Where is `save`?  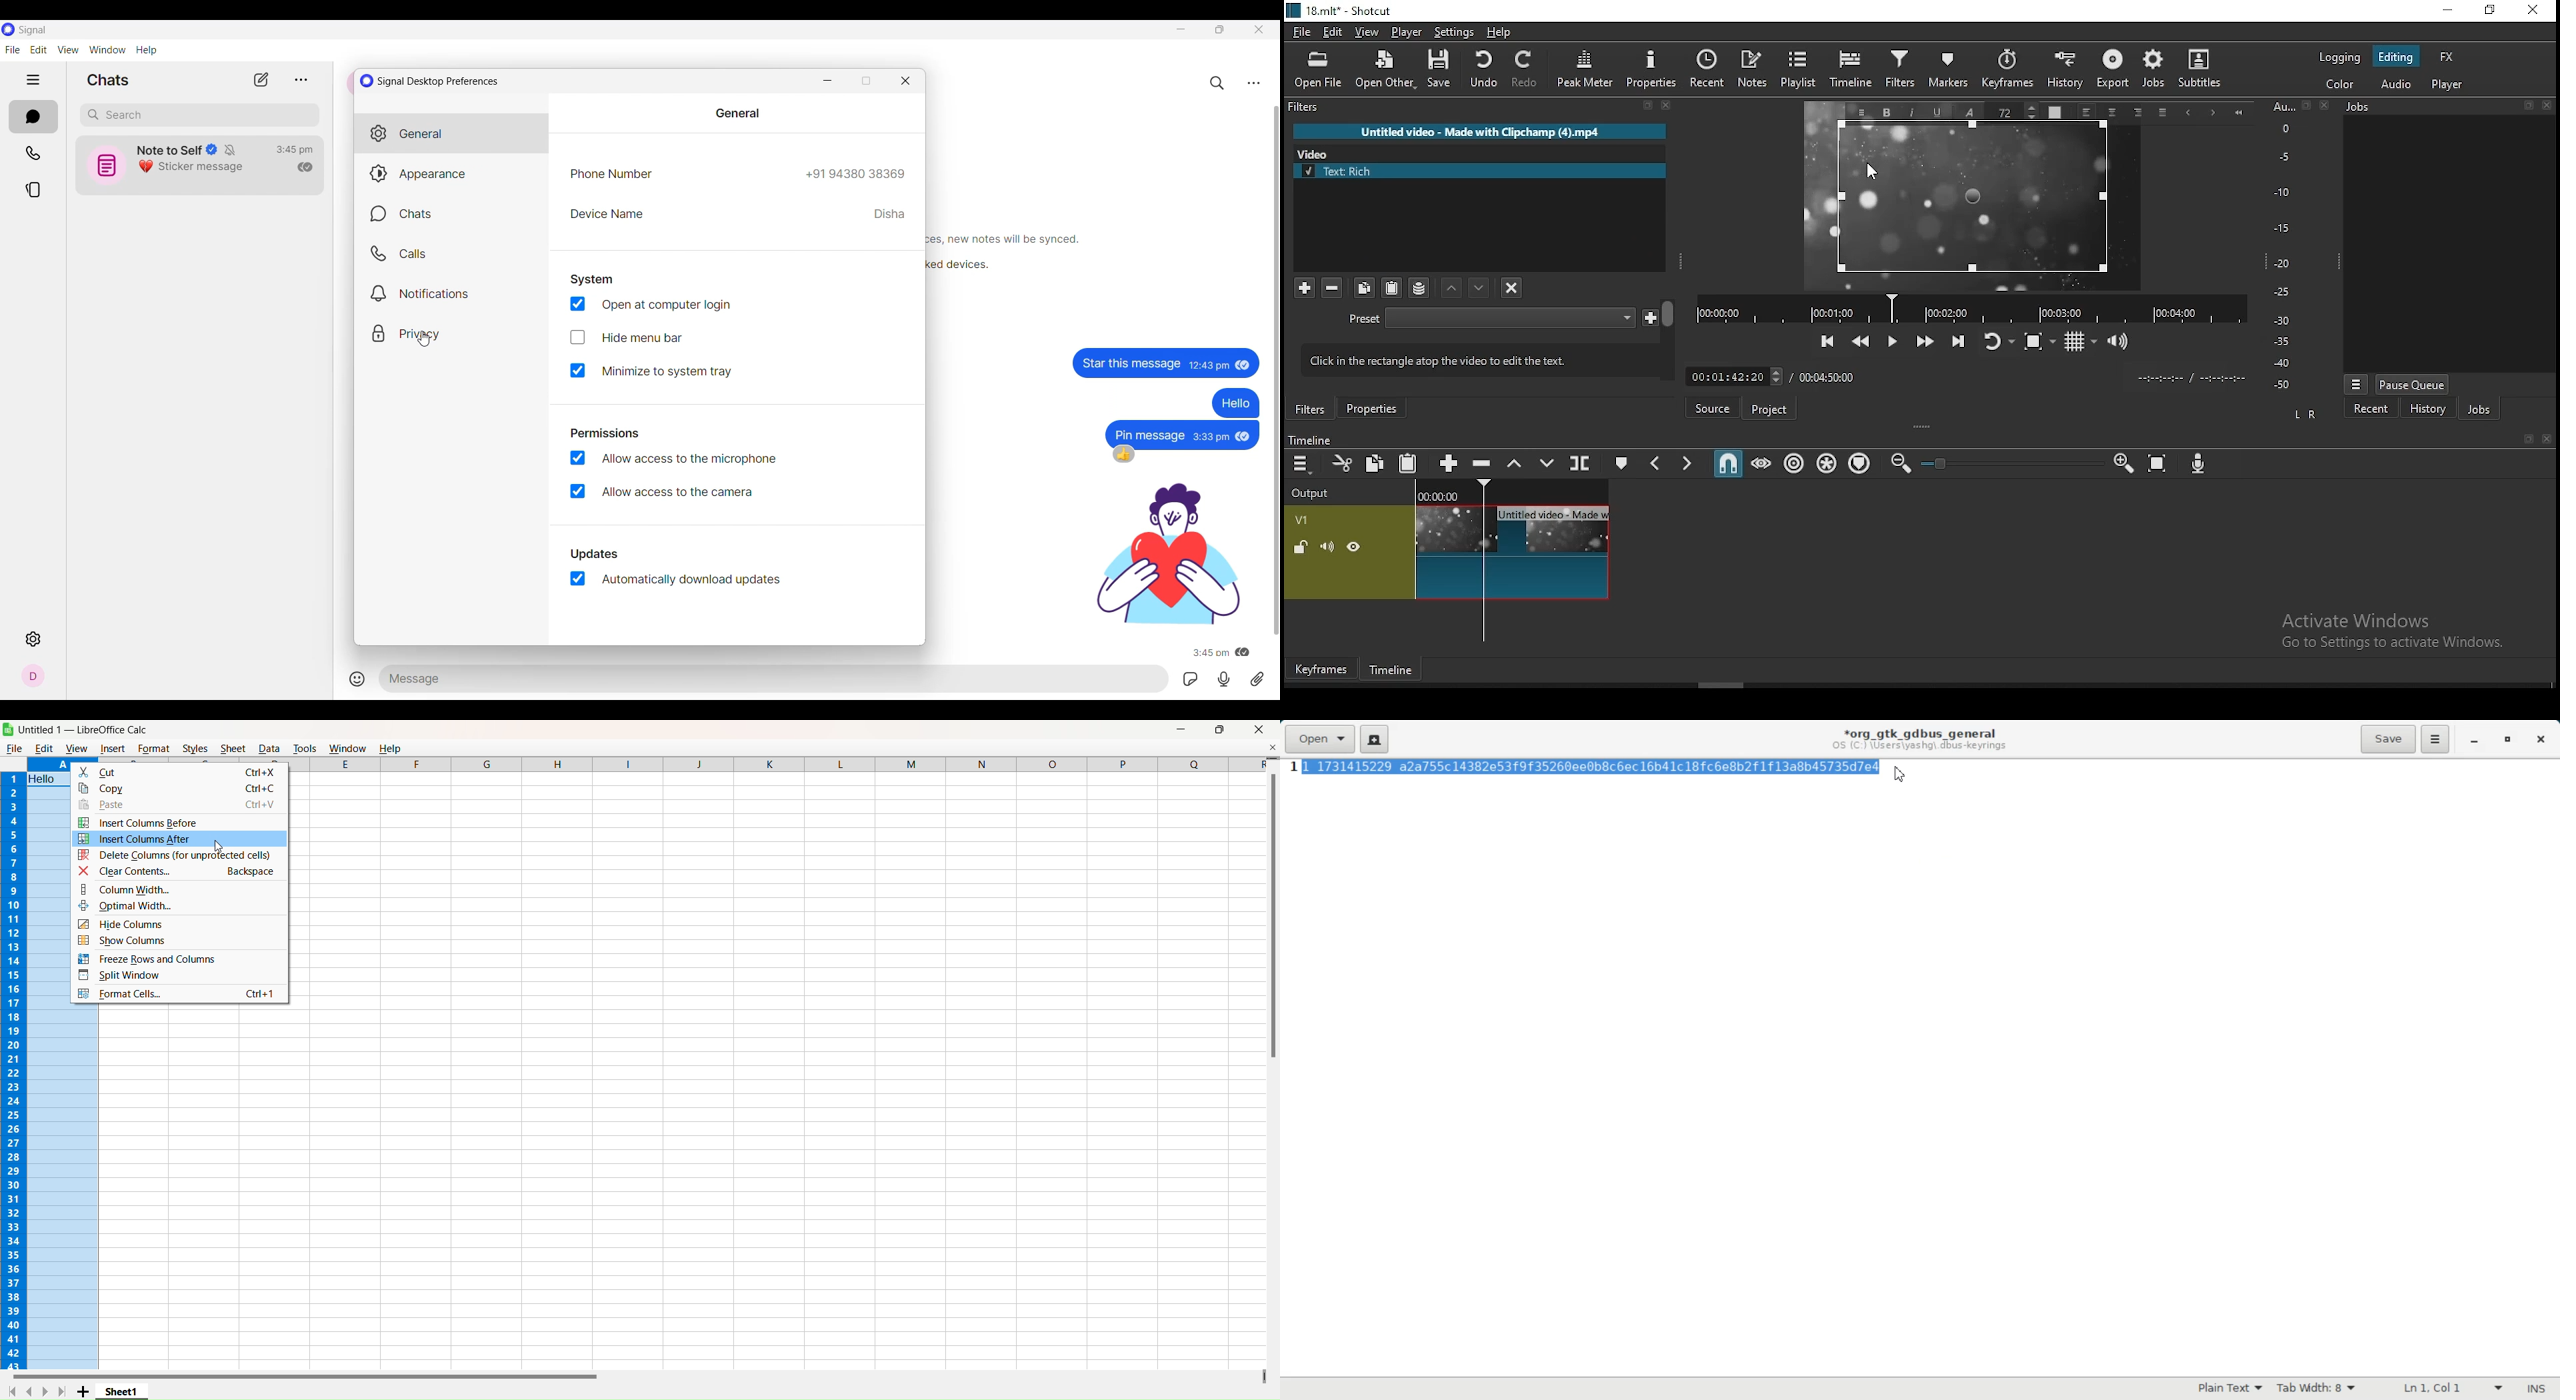 save is located at coordinates (1439, 68).